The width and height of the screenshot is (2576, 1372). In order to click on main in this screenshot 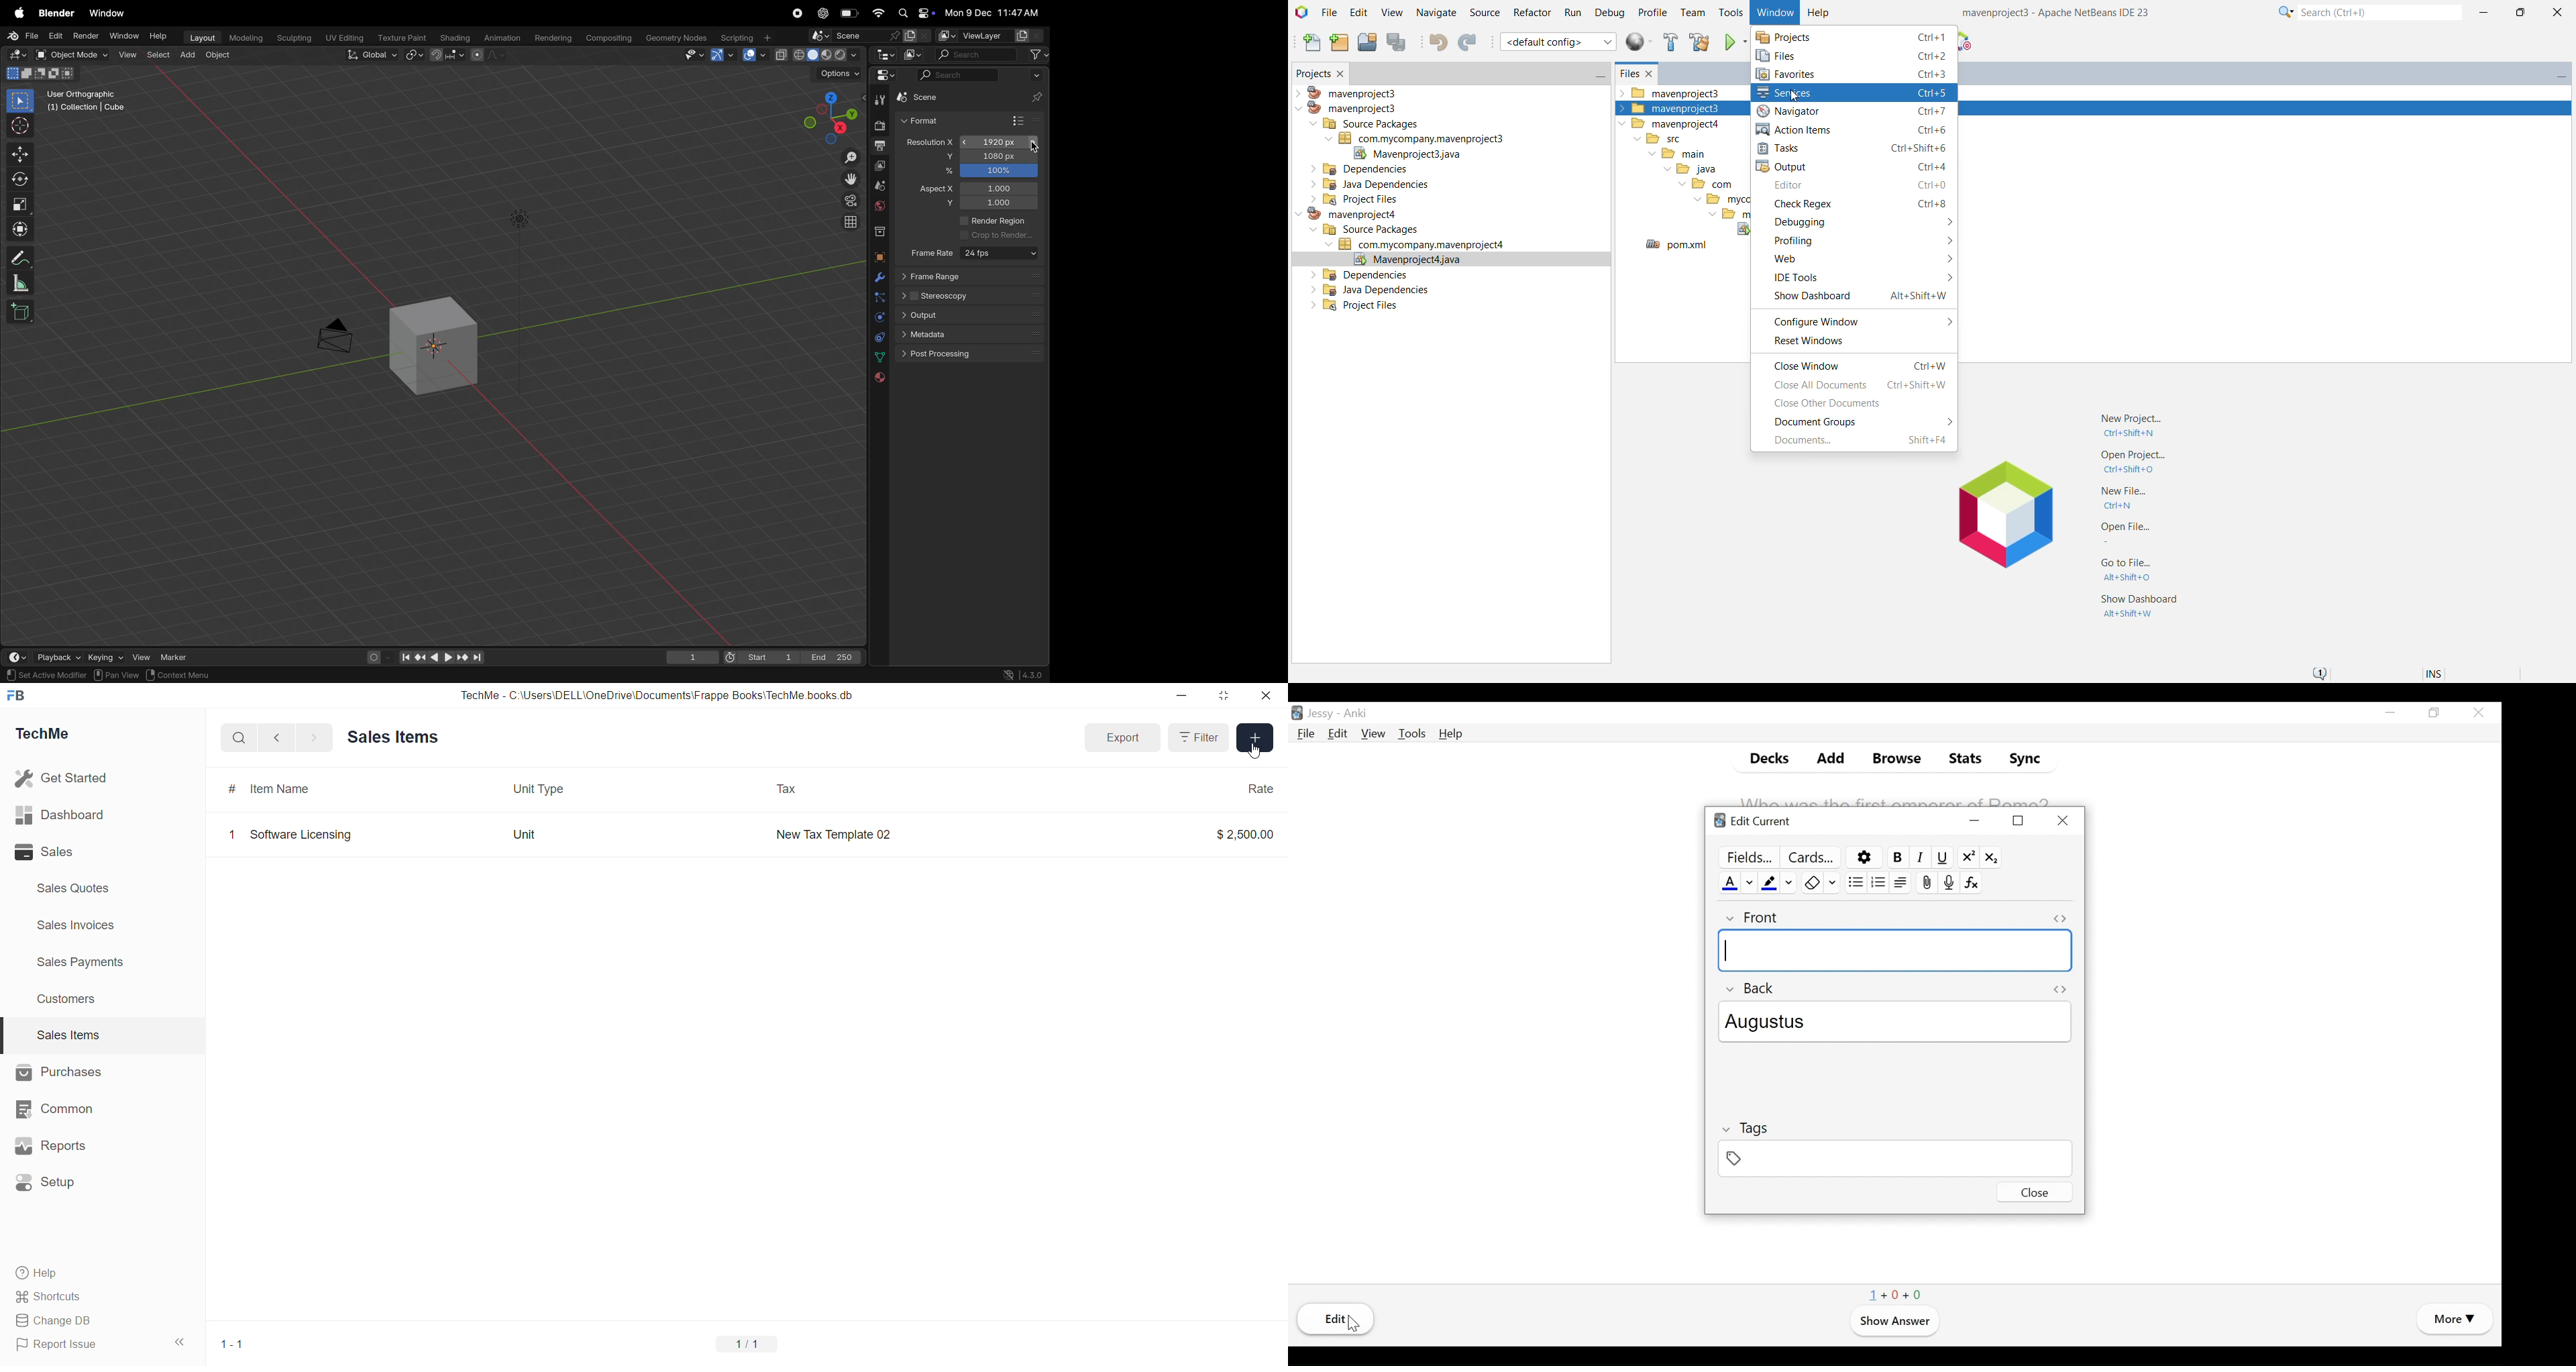, I will do `click(1678, 155)`.